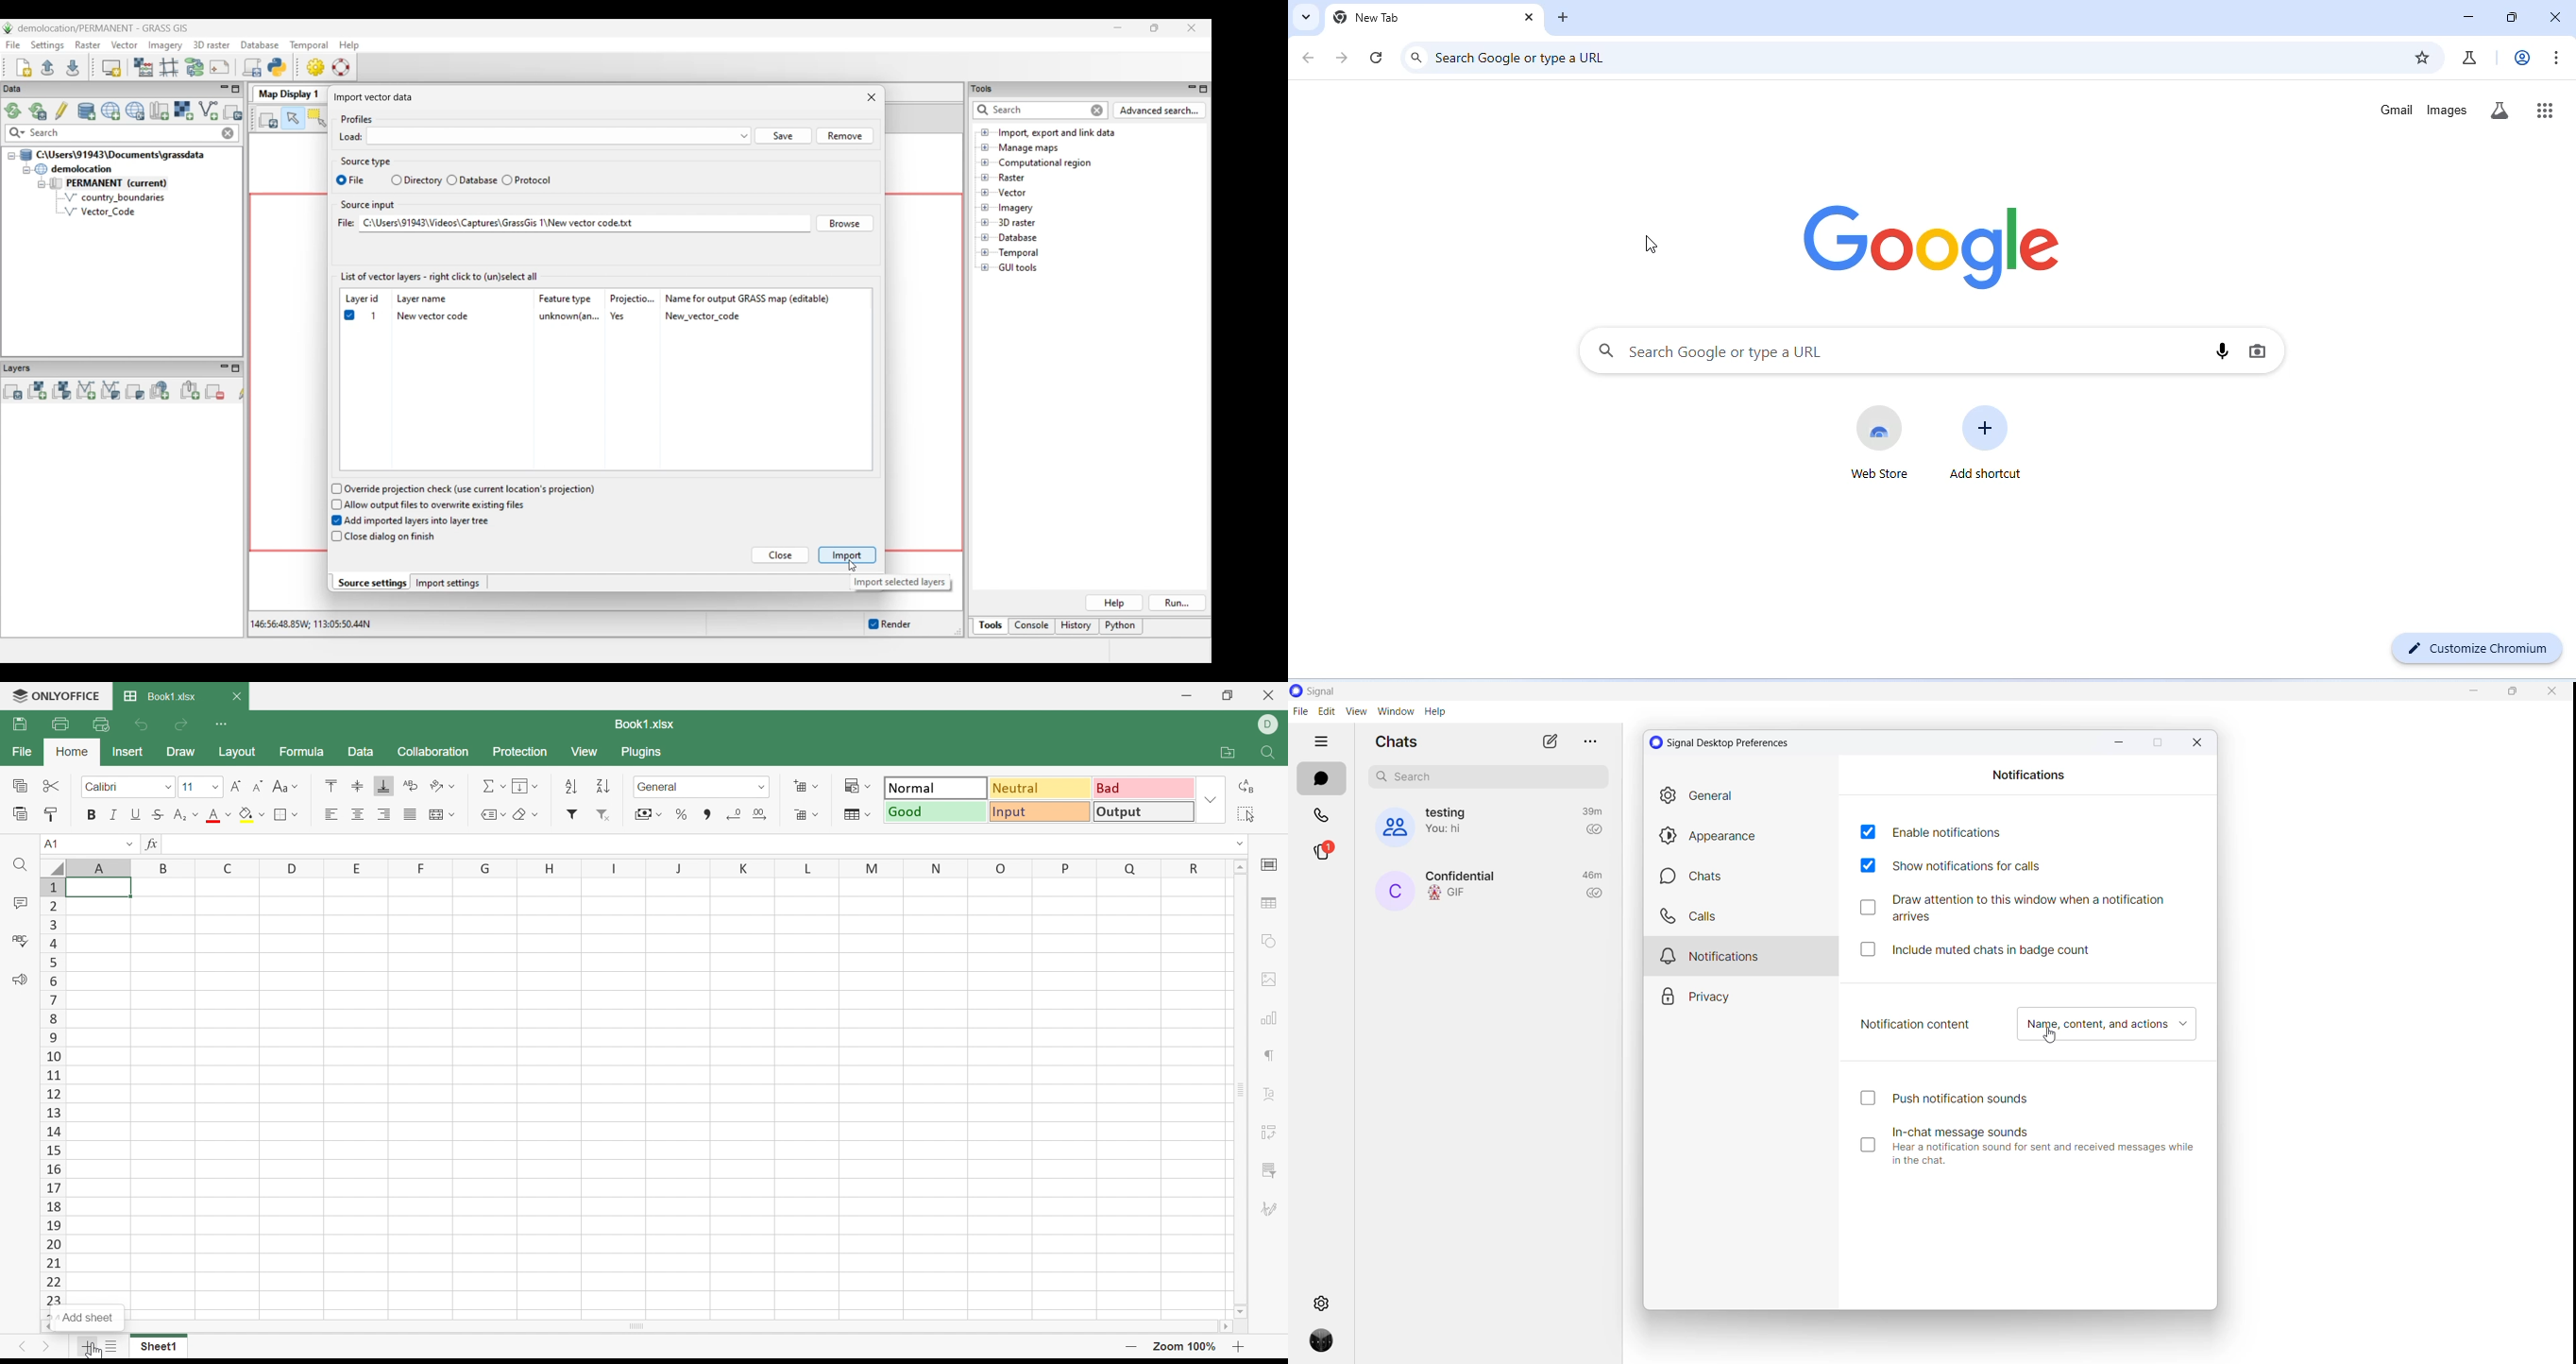  I want to click on search tabs, so click(1304, 17).